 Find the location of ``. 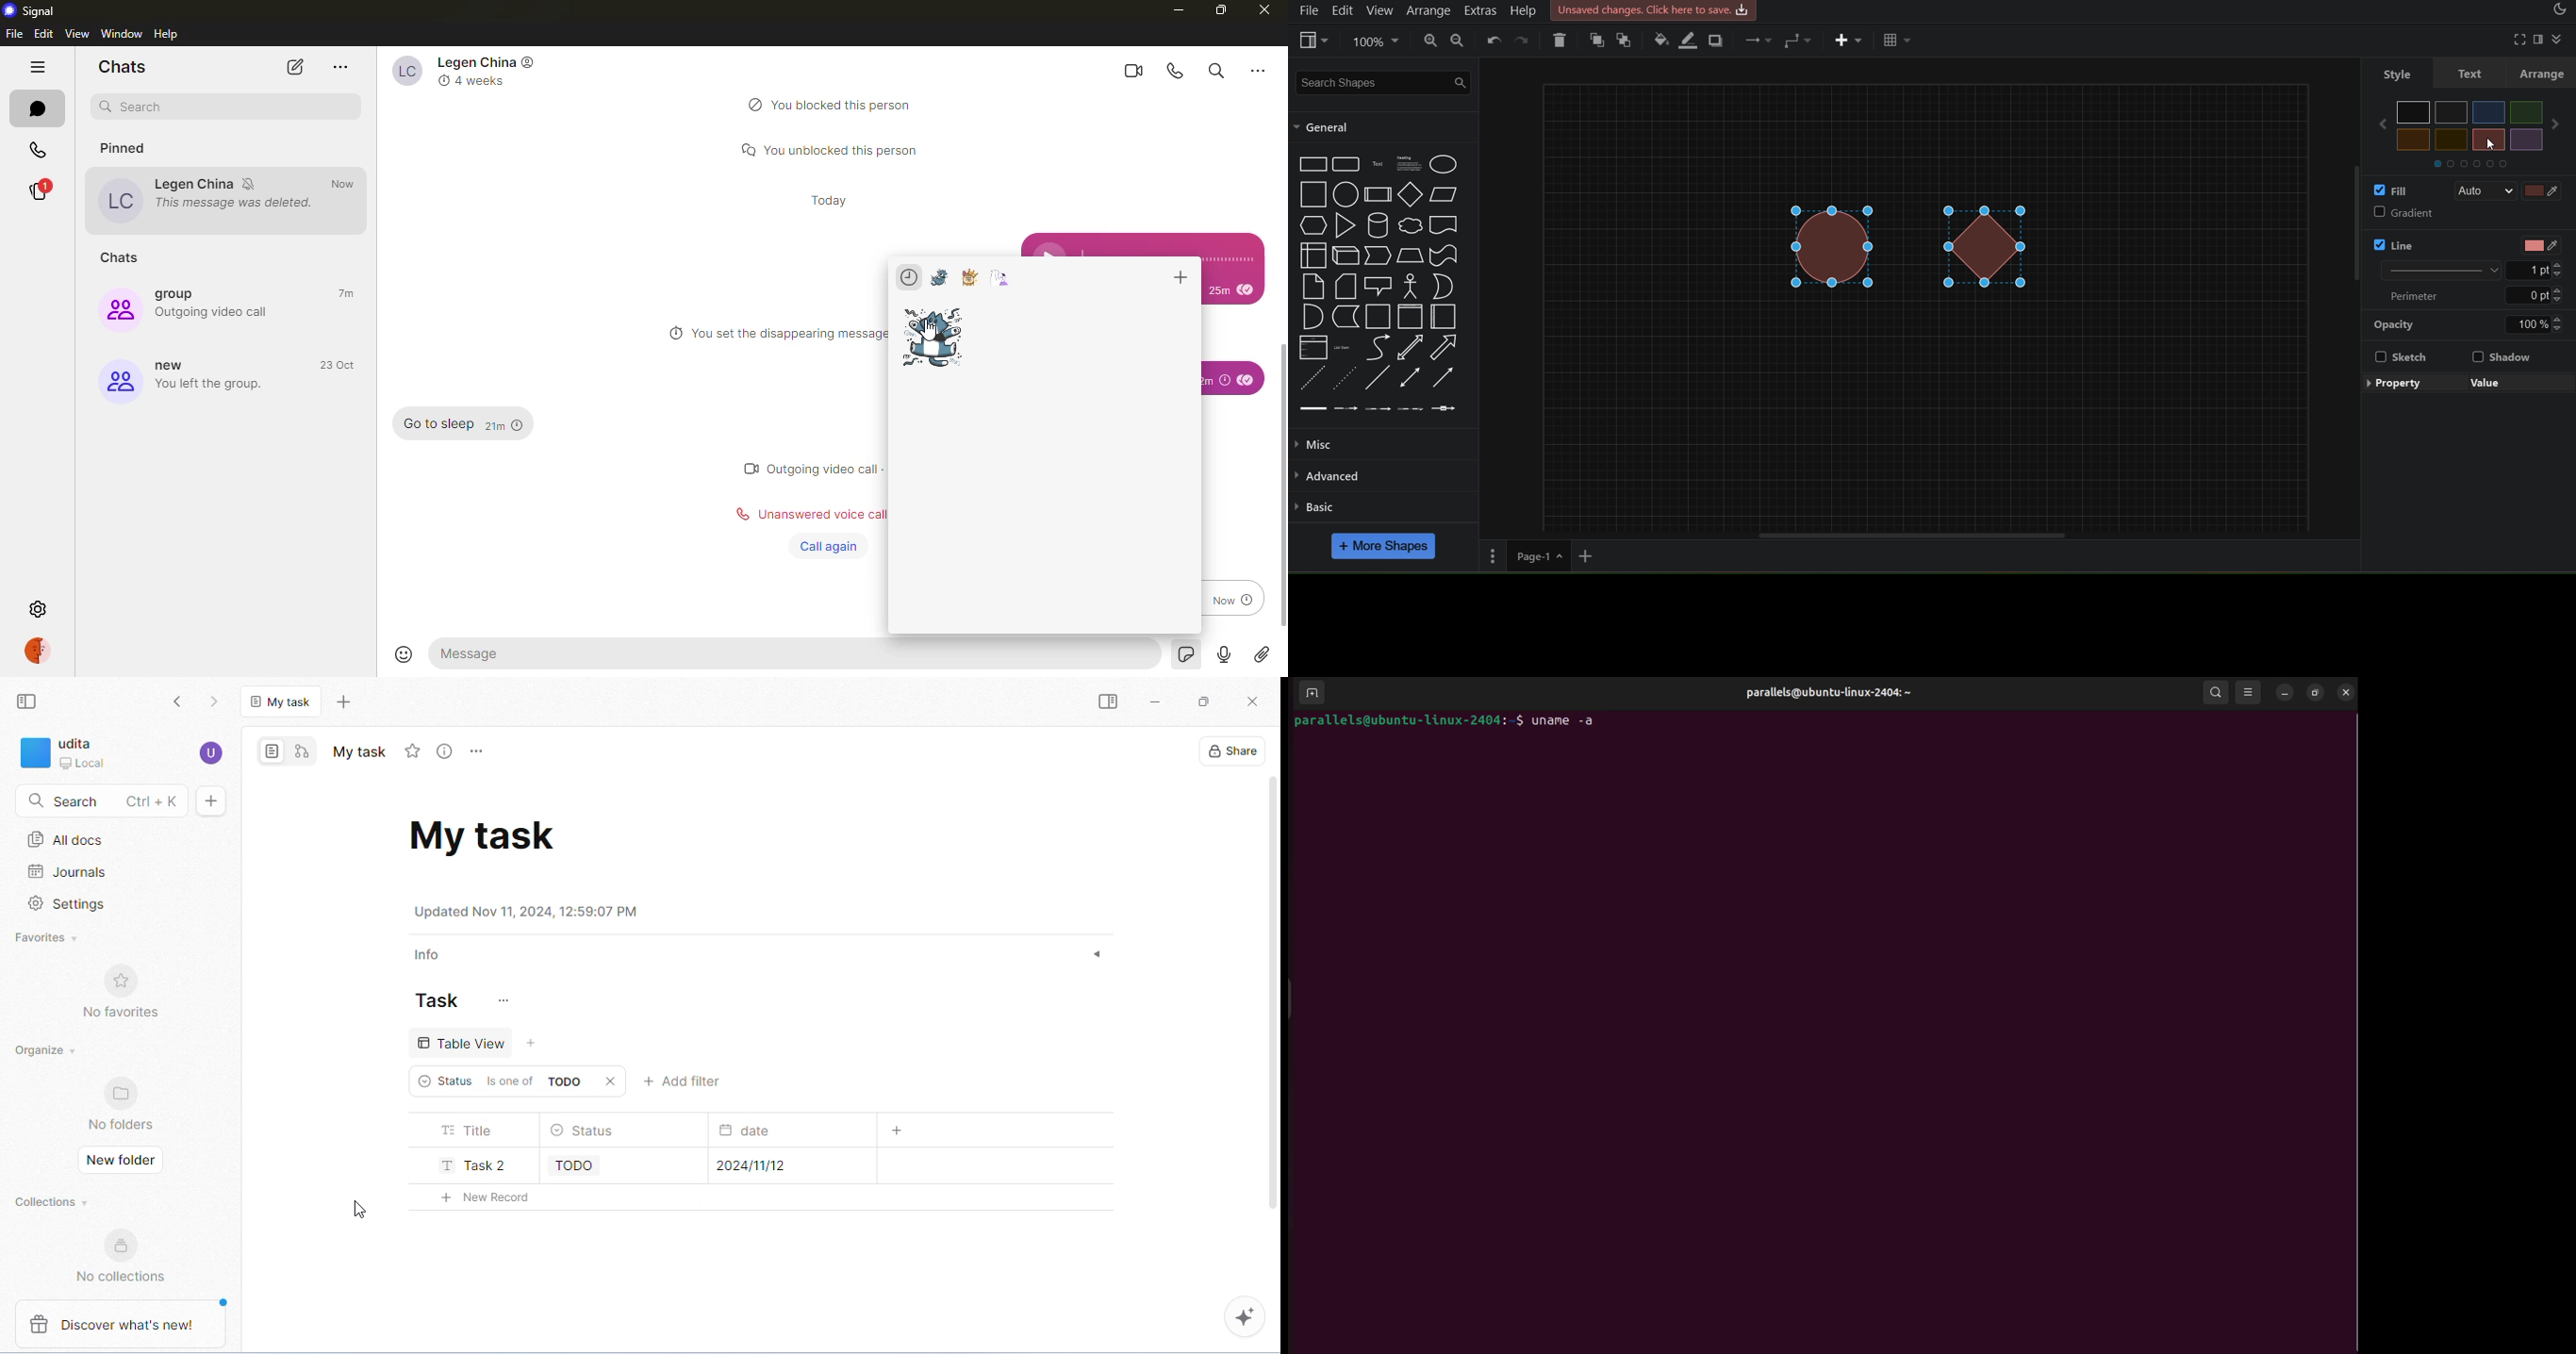

 is located at coordinates (2453, 140).